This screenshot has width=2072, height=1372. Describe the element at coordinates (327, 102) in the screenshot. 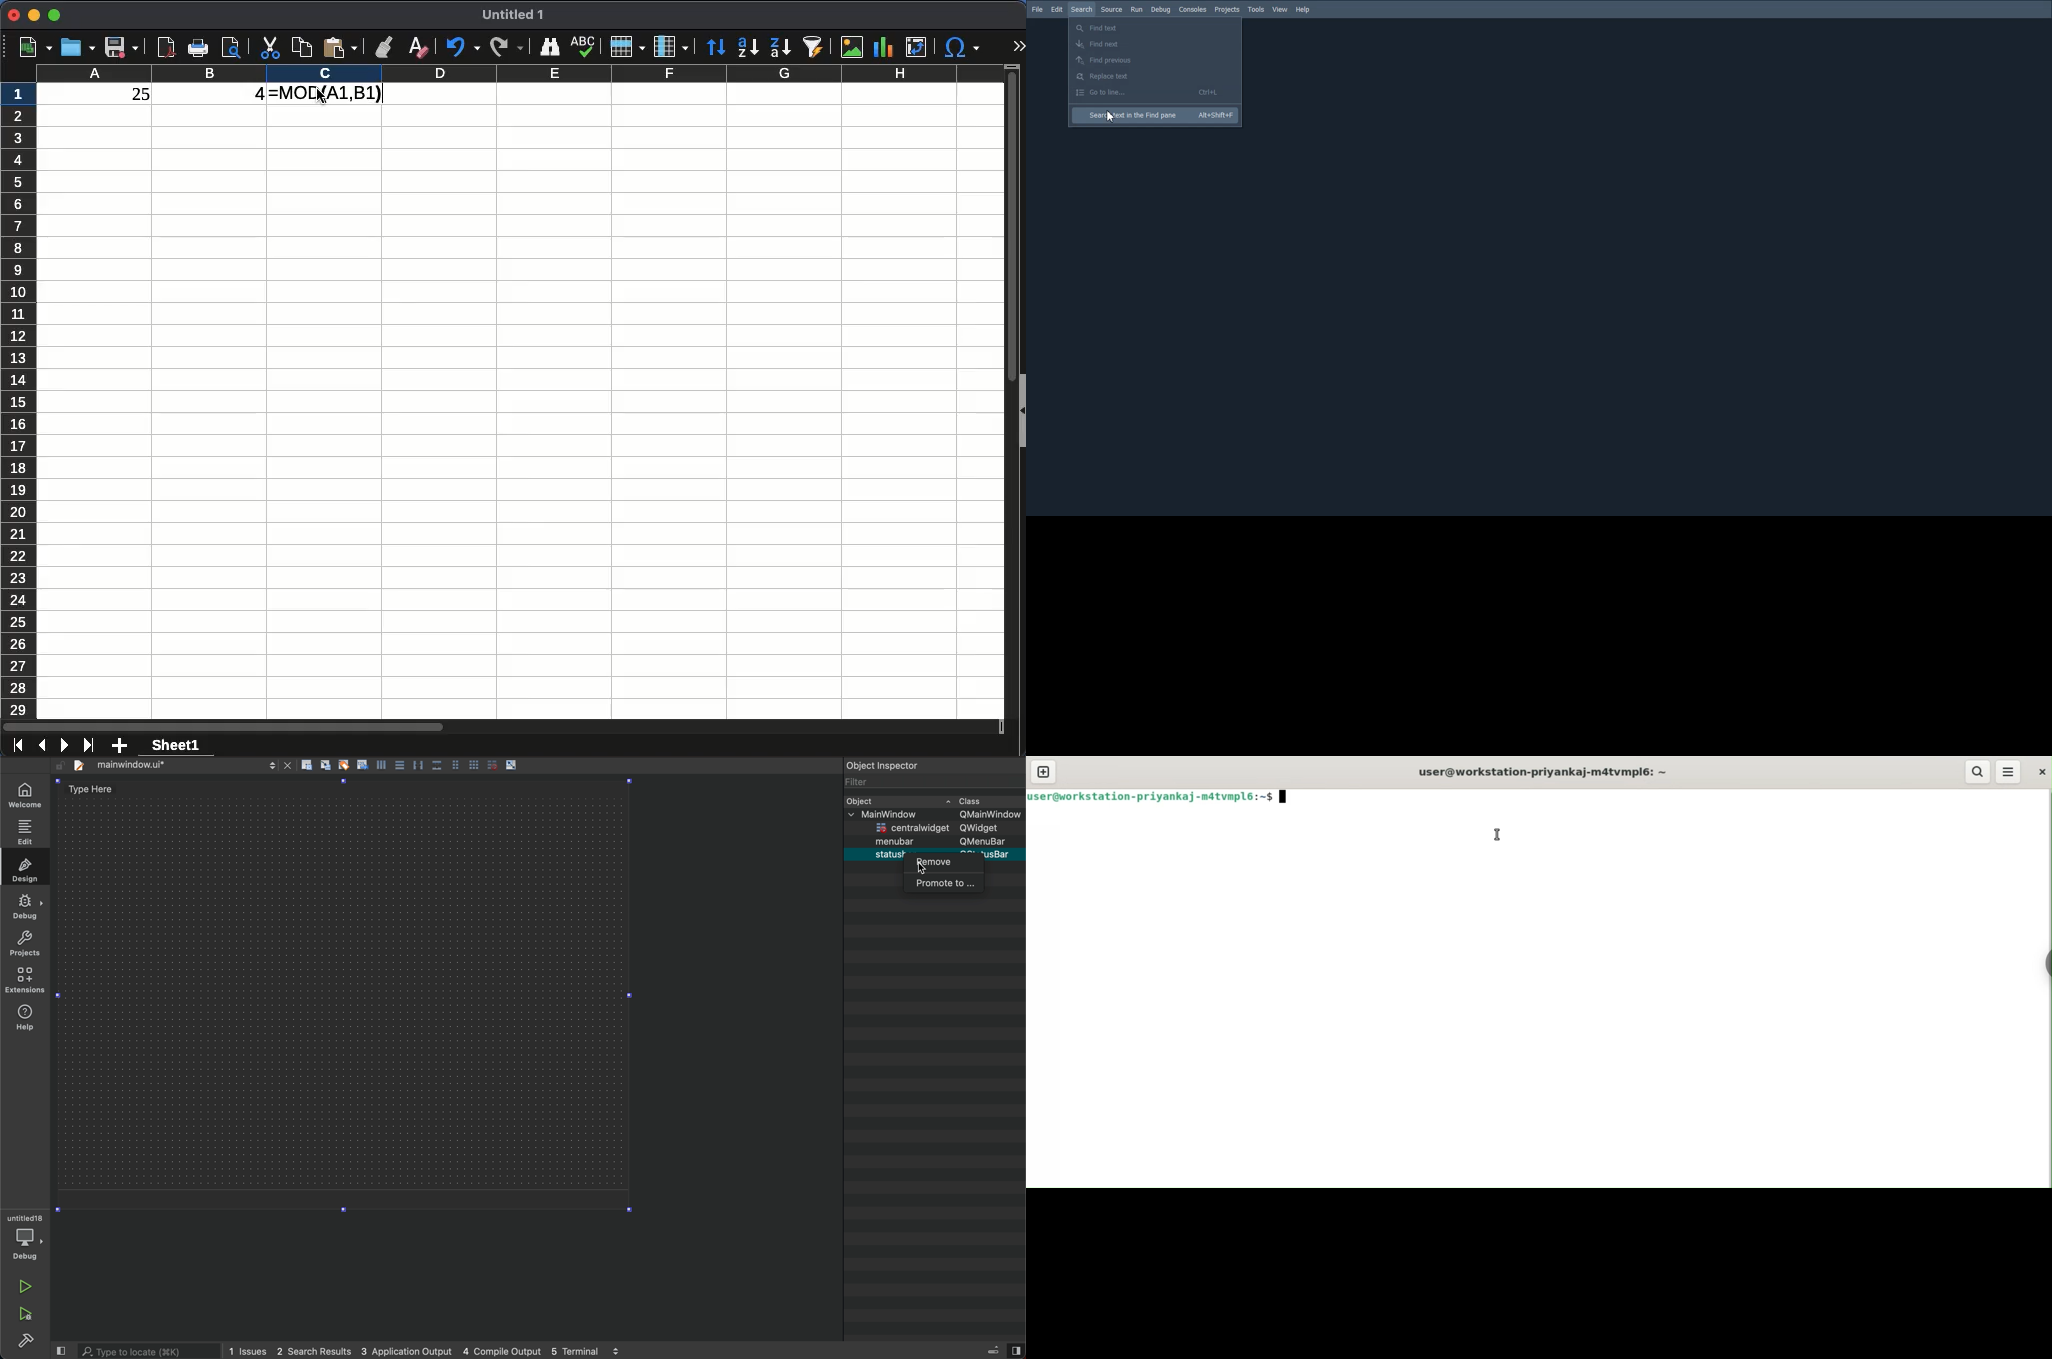

I see `Cursor` at that location.